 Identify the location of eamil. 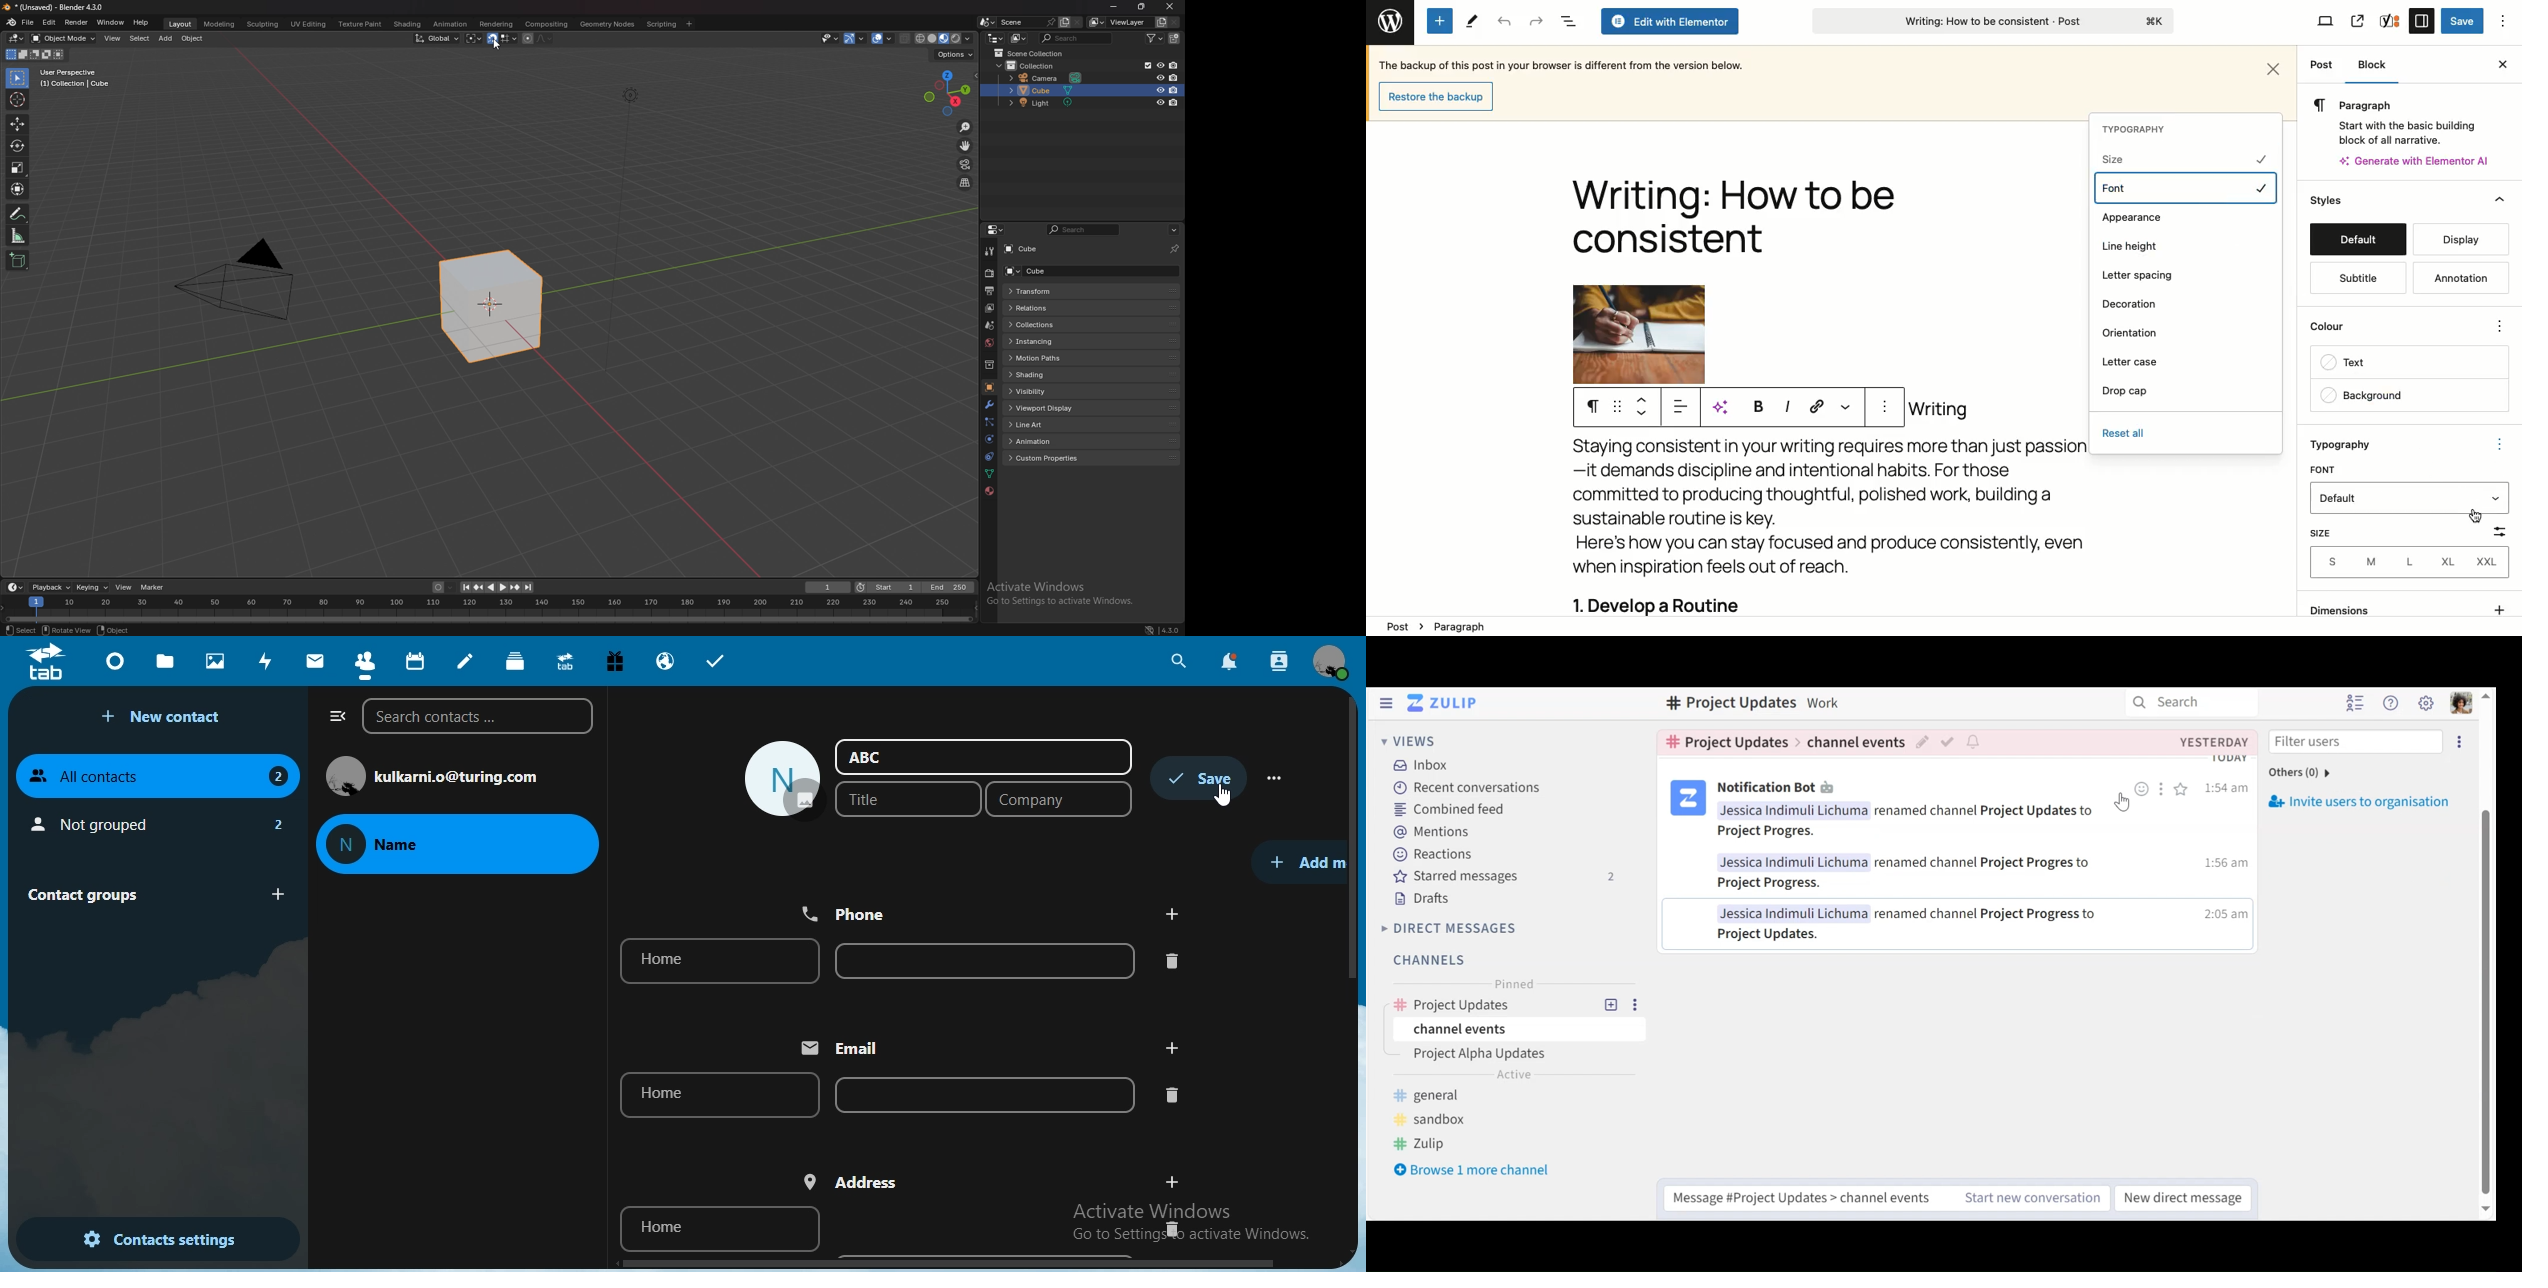
(848, 1048).